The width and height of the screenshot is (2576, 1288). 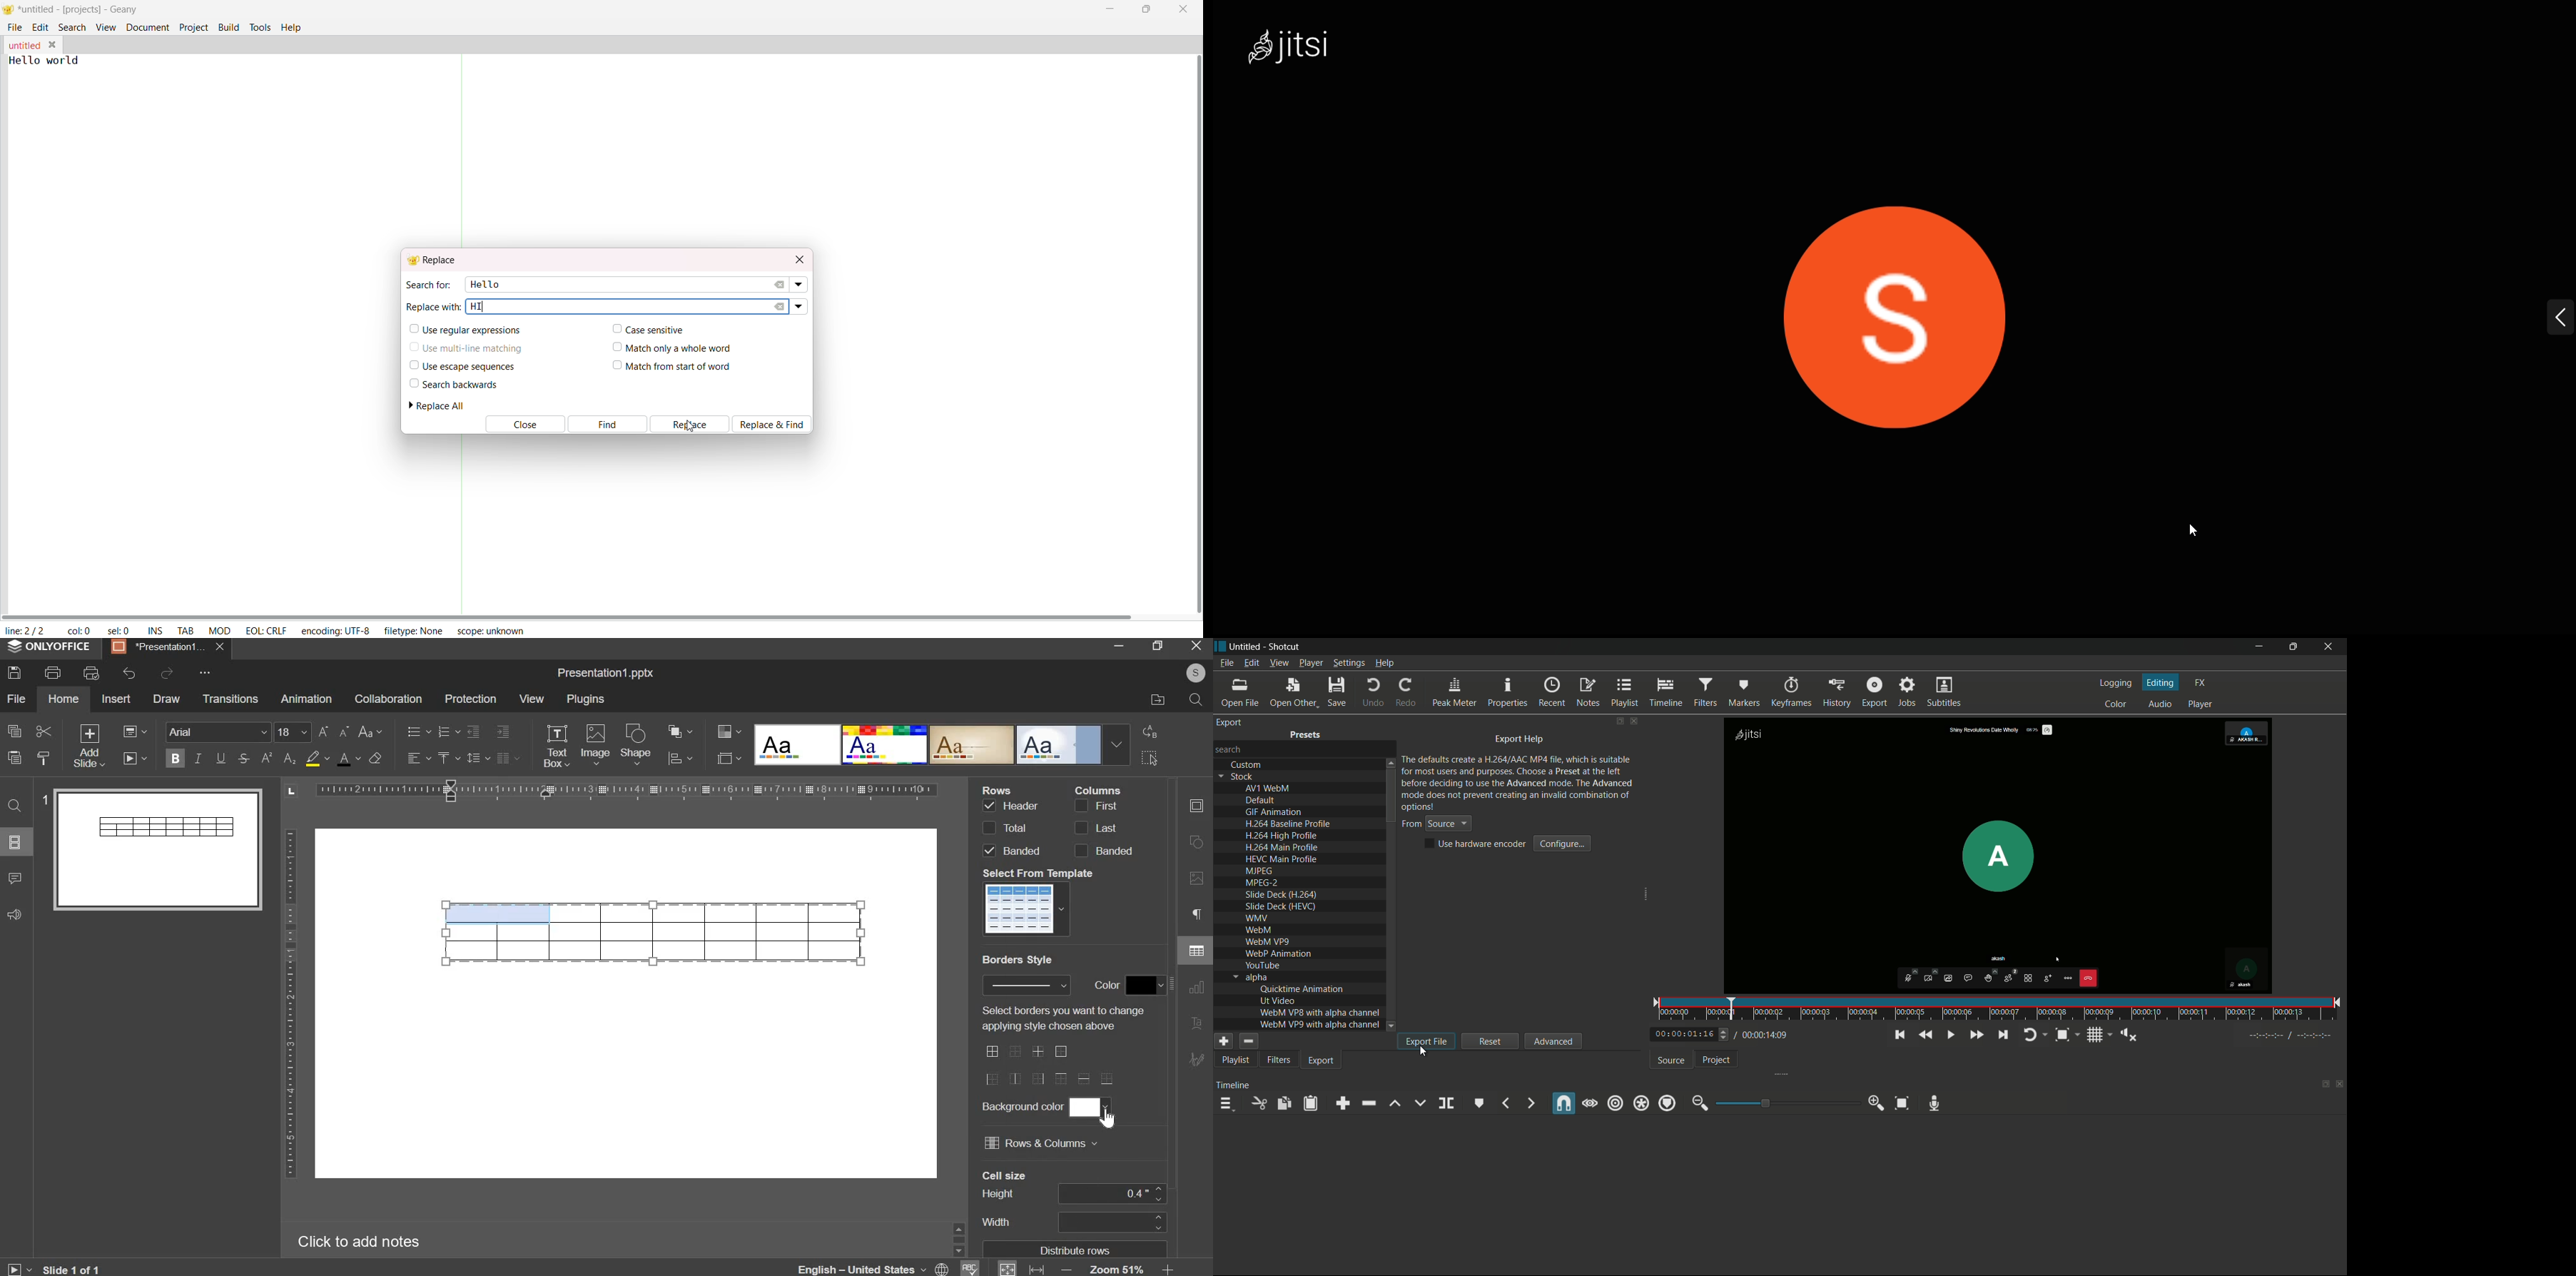 What do you see at coordinates (278, 757) in the screenshot?
I see `subscript & superscript` at bounding box center [278, 757].